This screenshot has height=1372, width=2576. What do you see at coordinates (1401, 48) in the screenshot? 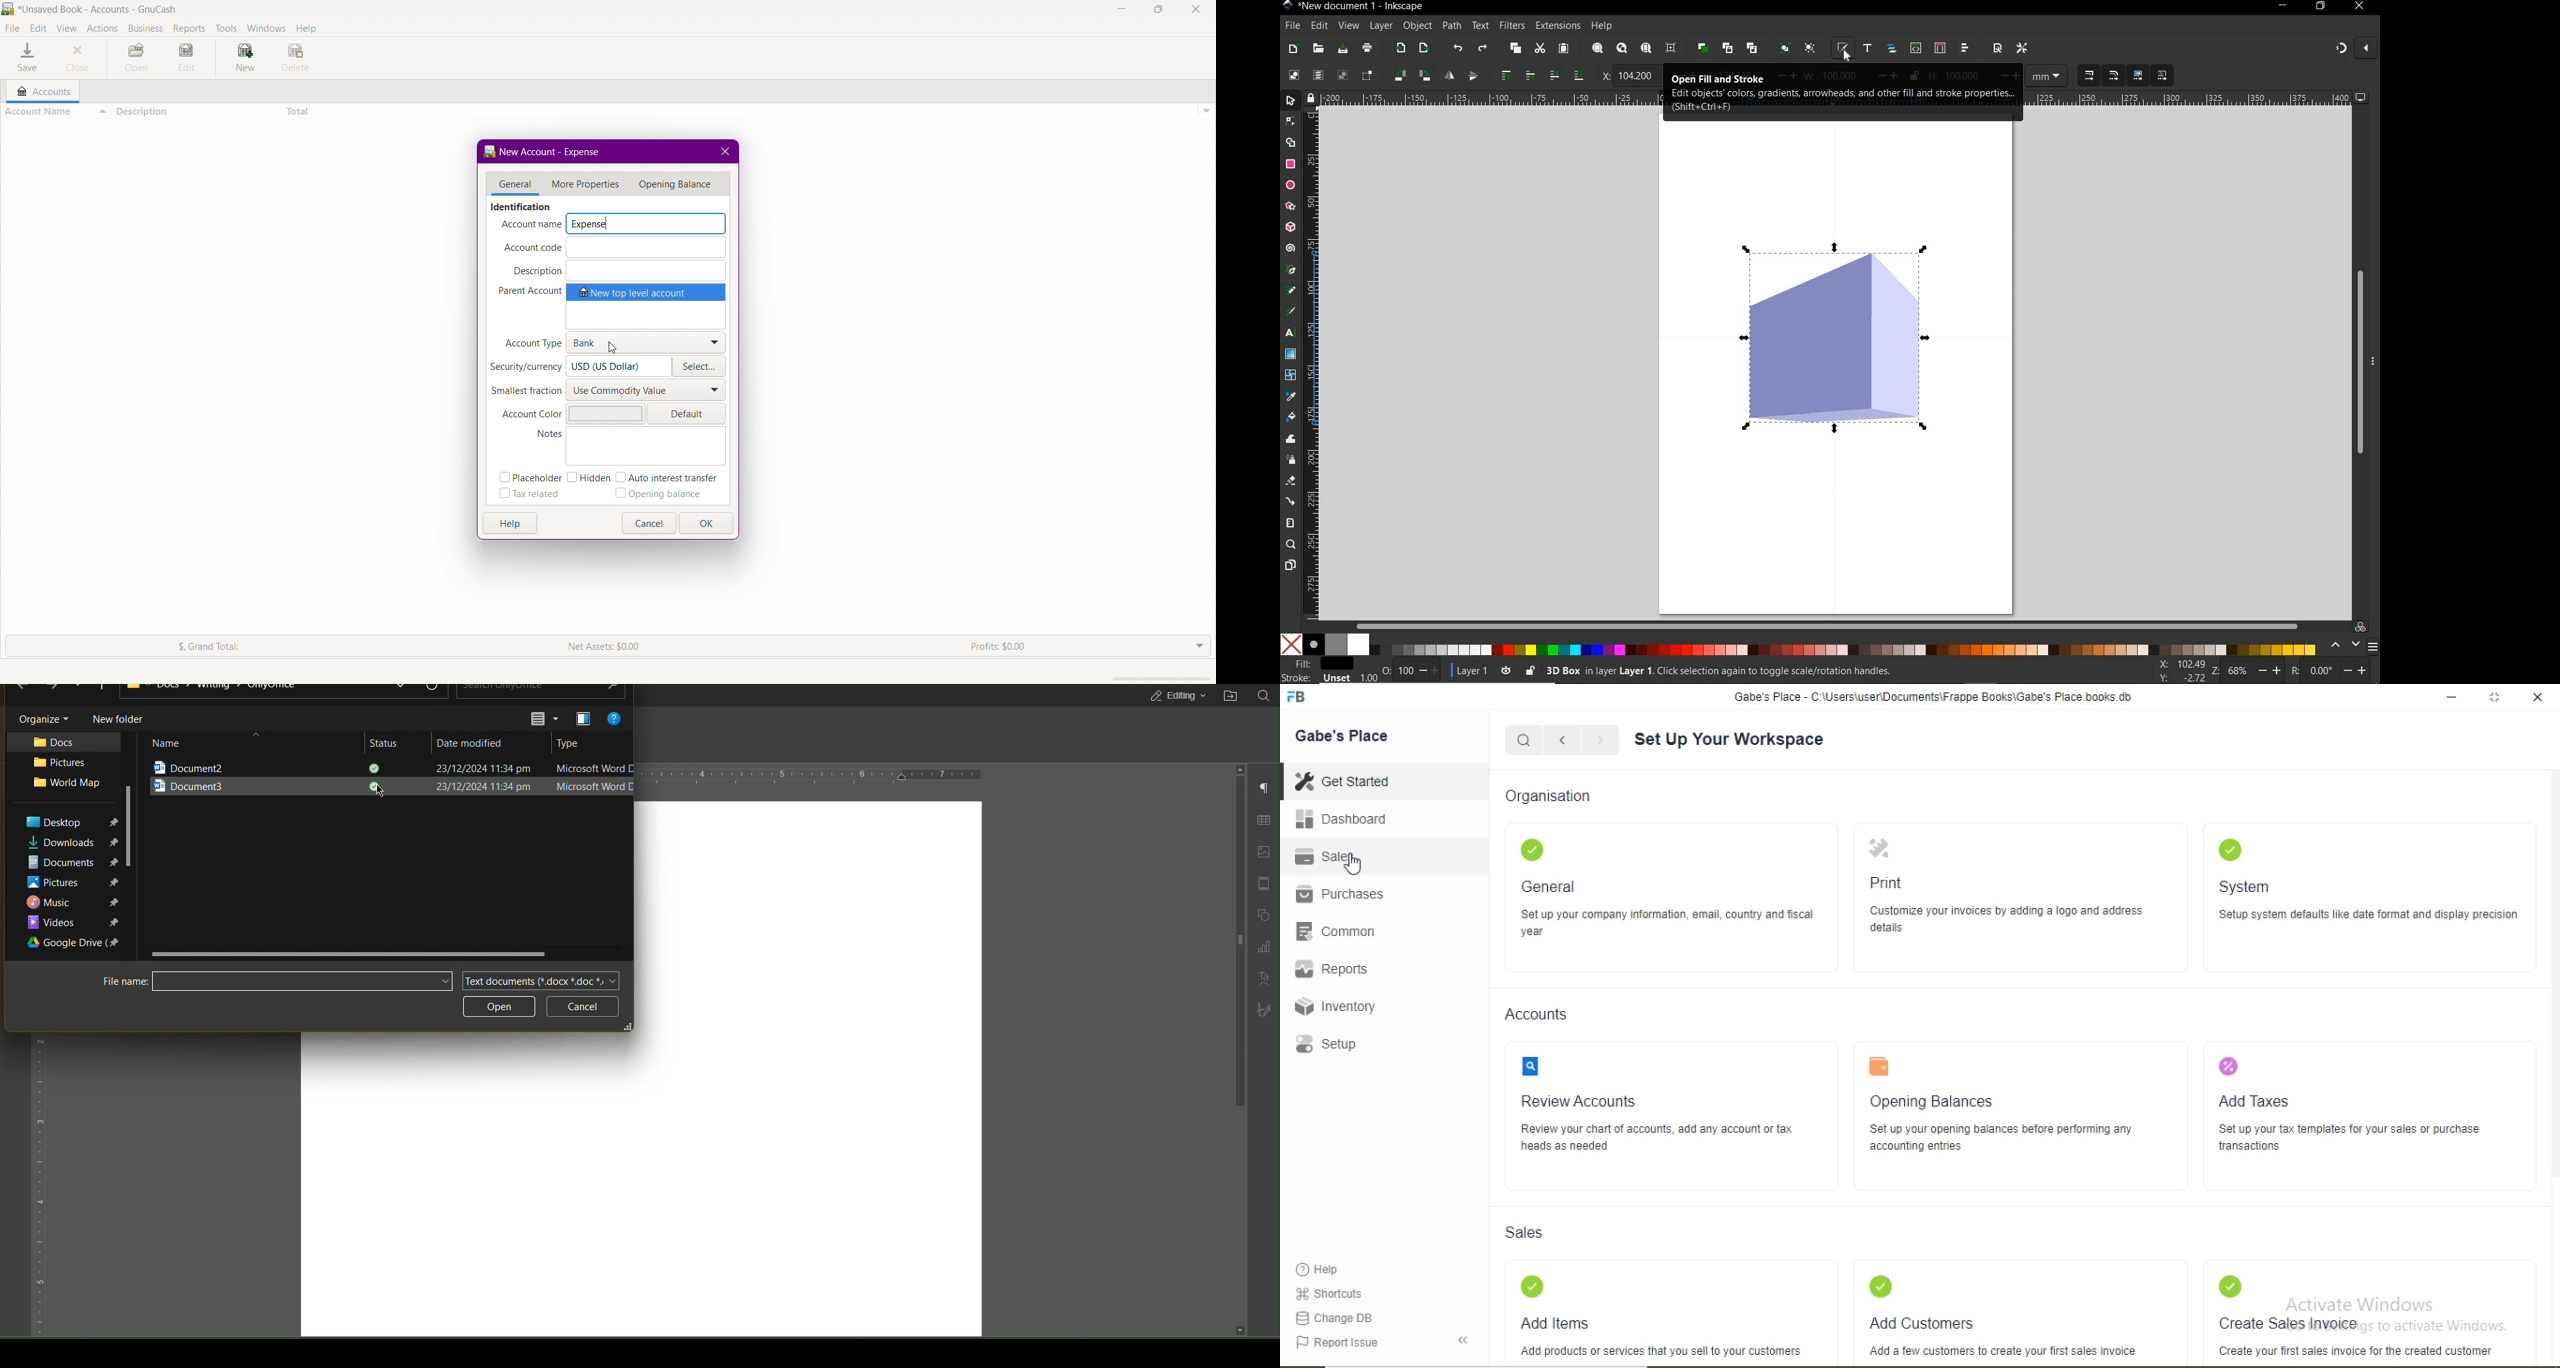
I see `IMPORT` at bounding box center [1401, 48].